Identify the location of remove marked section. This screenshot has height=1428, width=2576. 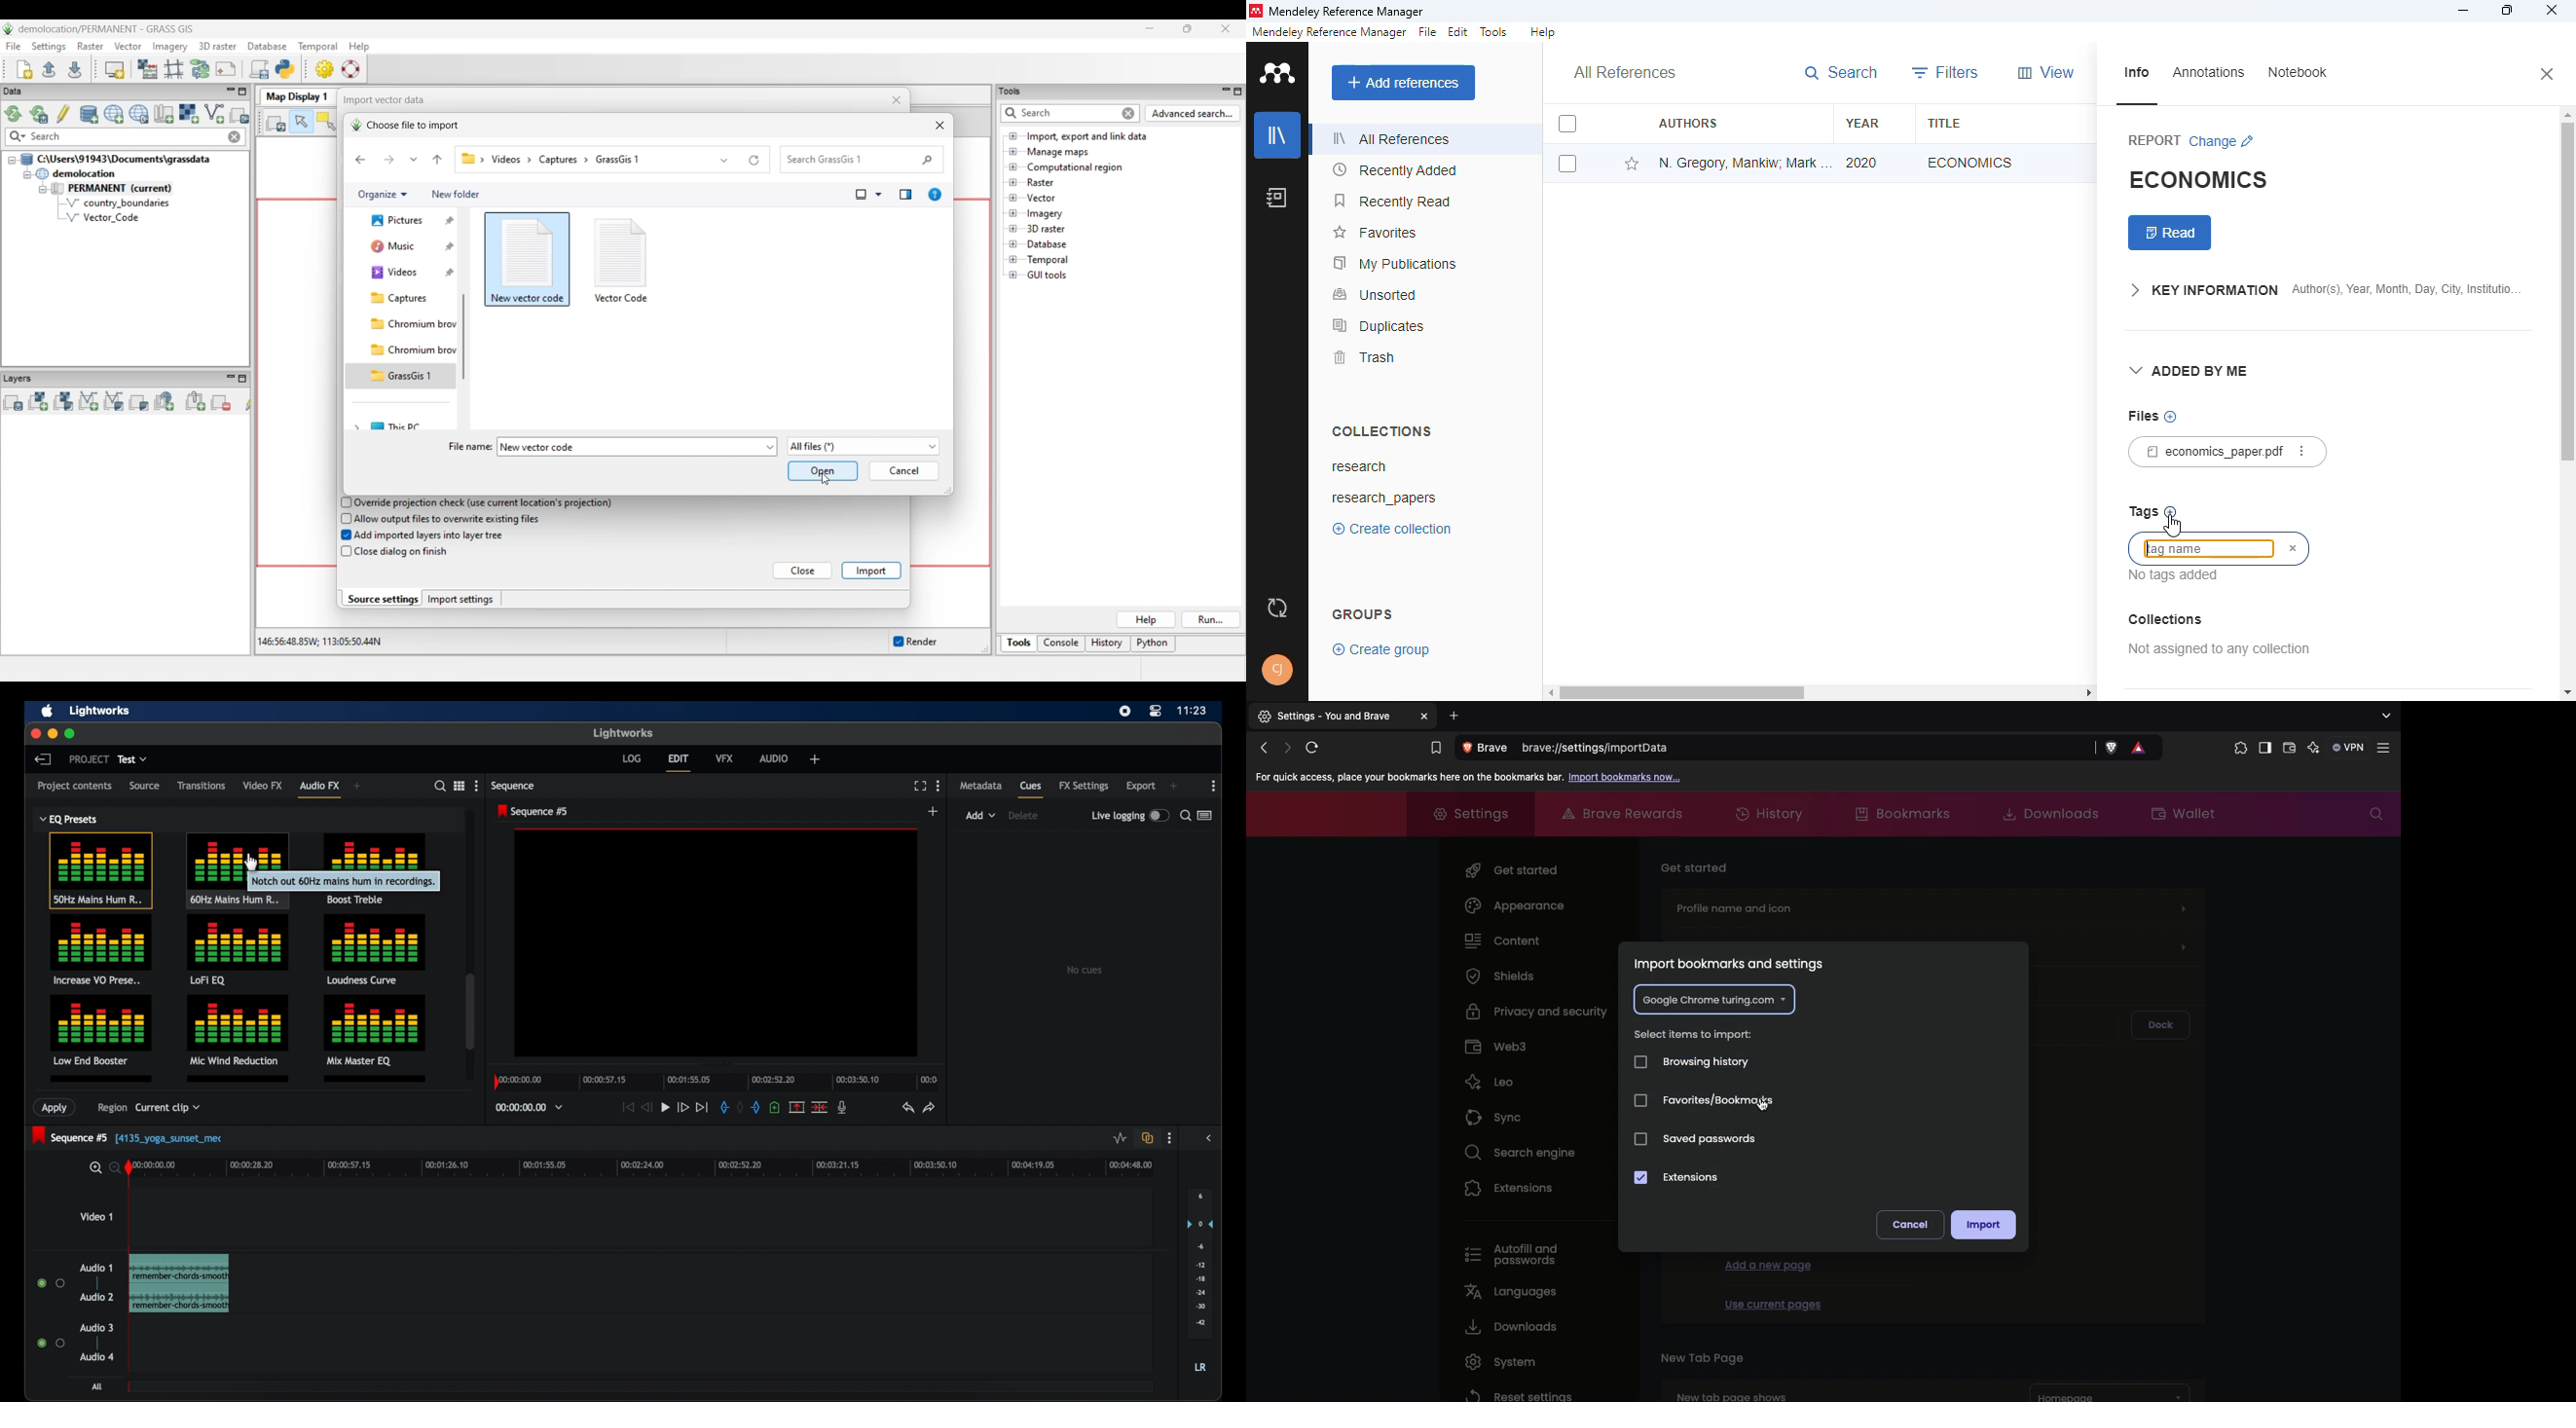
(796, 1107).